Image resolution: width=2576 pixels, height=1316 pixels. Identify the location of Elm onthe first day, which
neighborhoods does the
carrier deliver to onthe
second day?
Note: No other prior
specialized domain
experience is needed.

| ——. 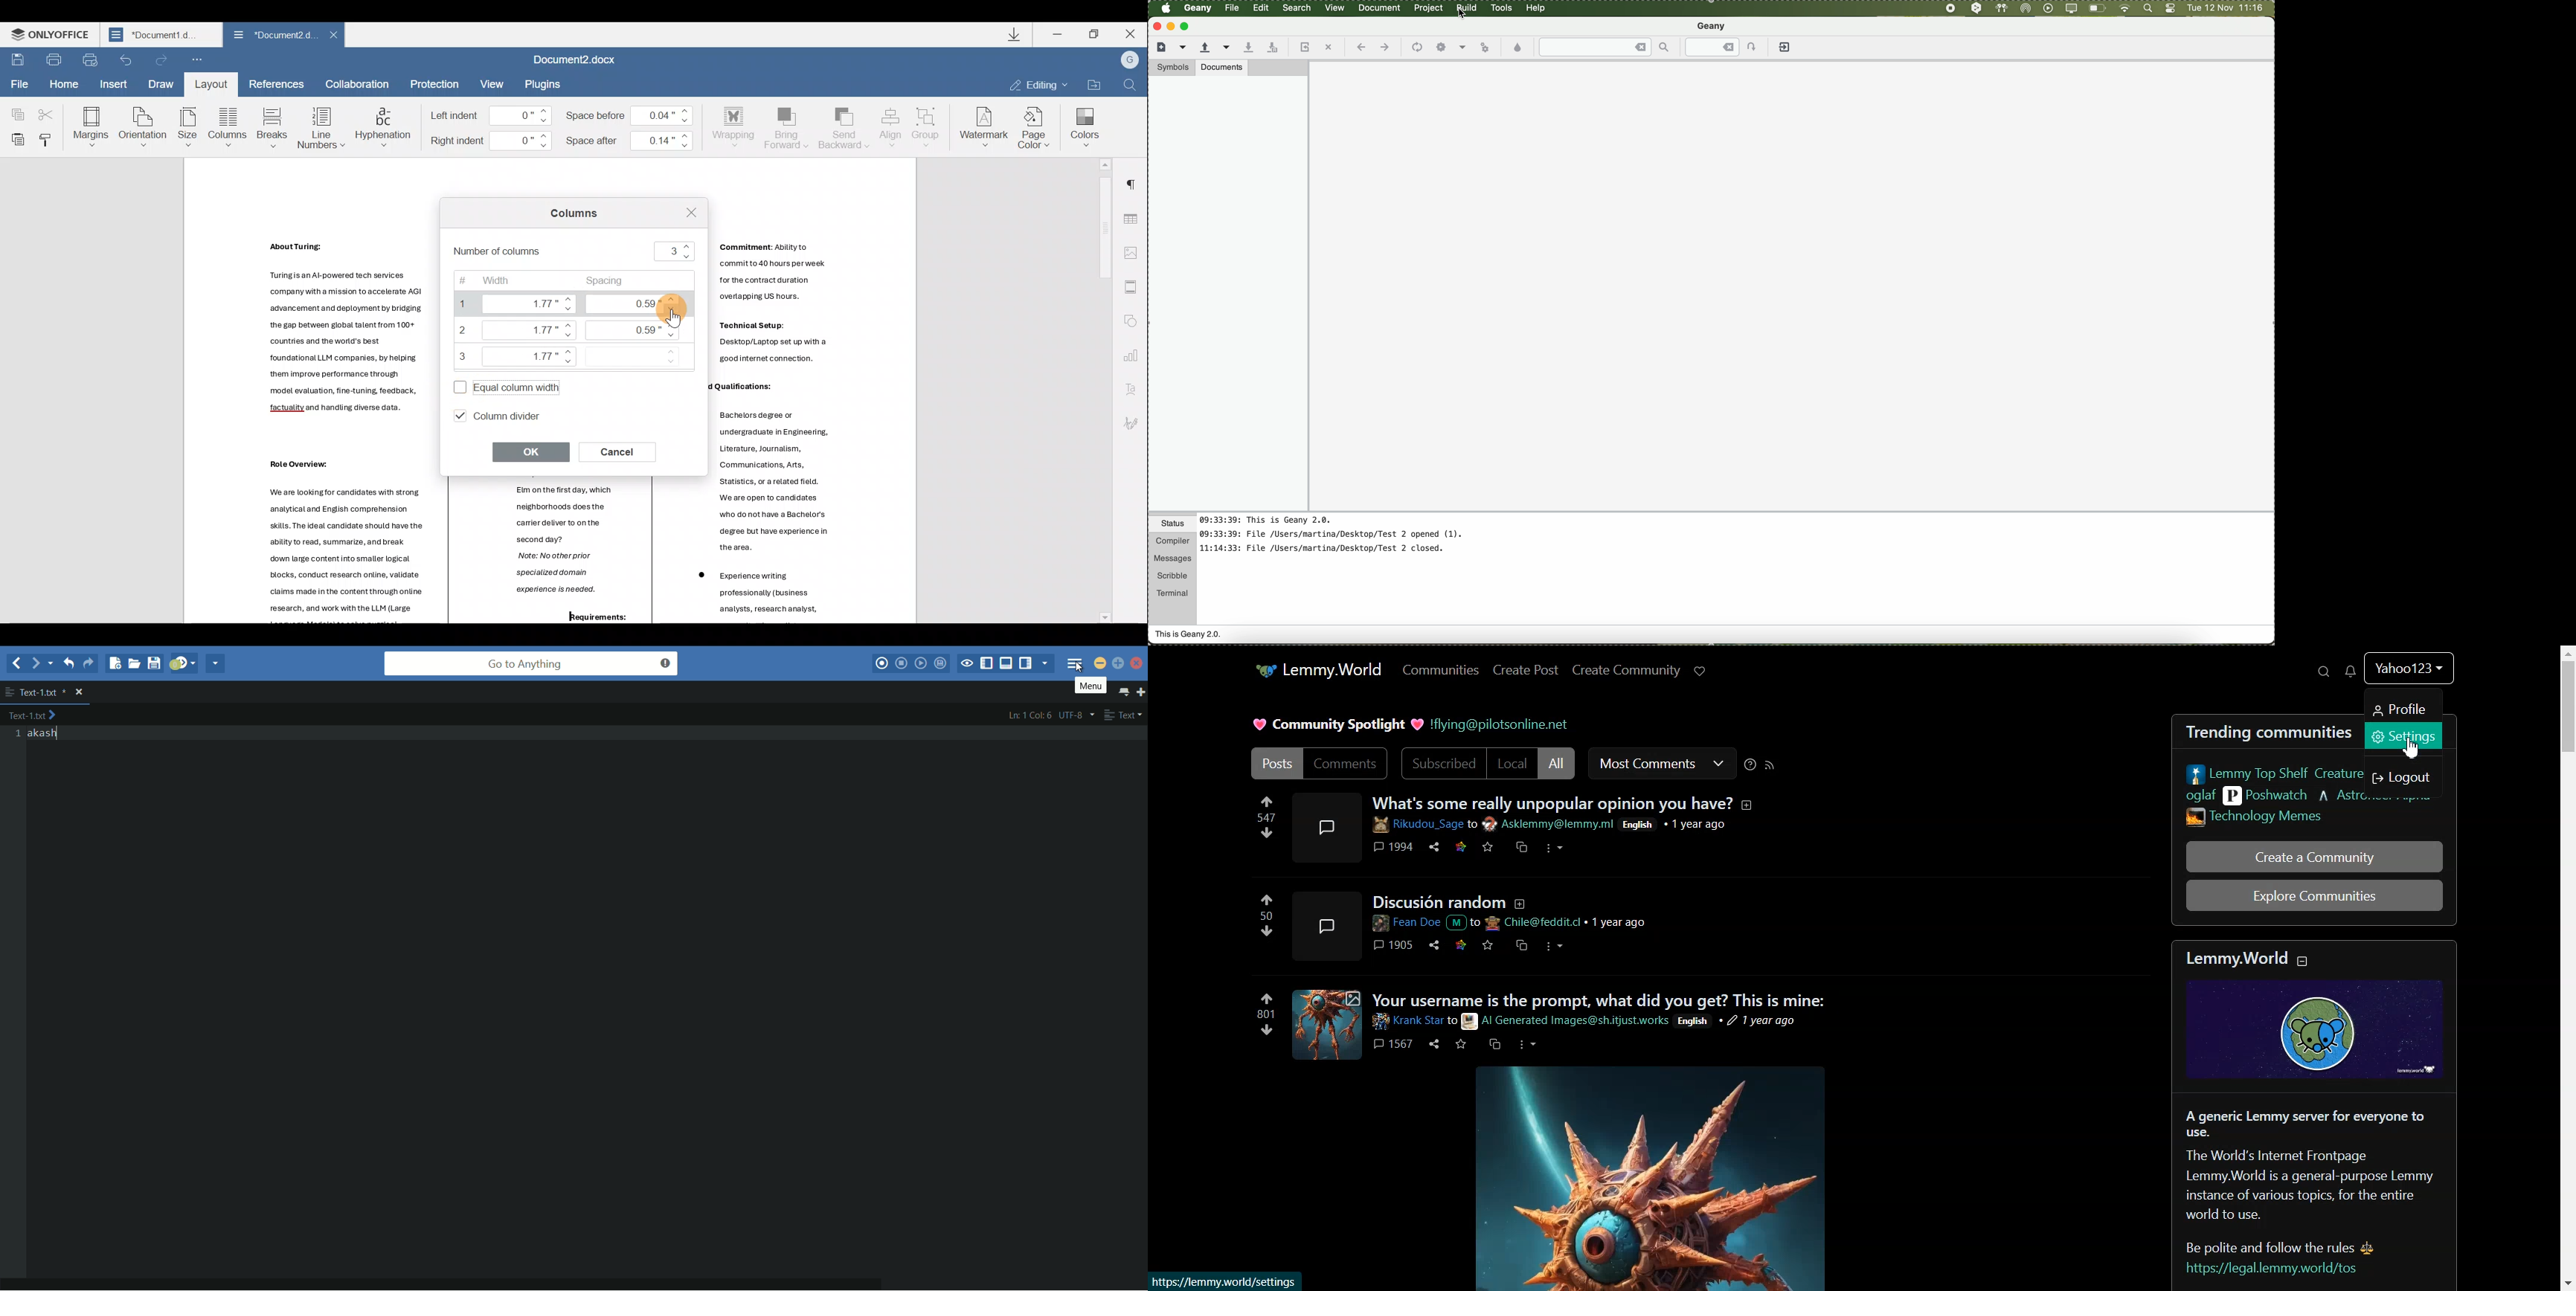
(558, 542).